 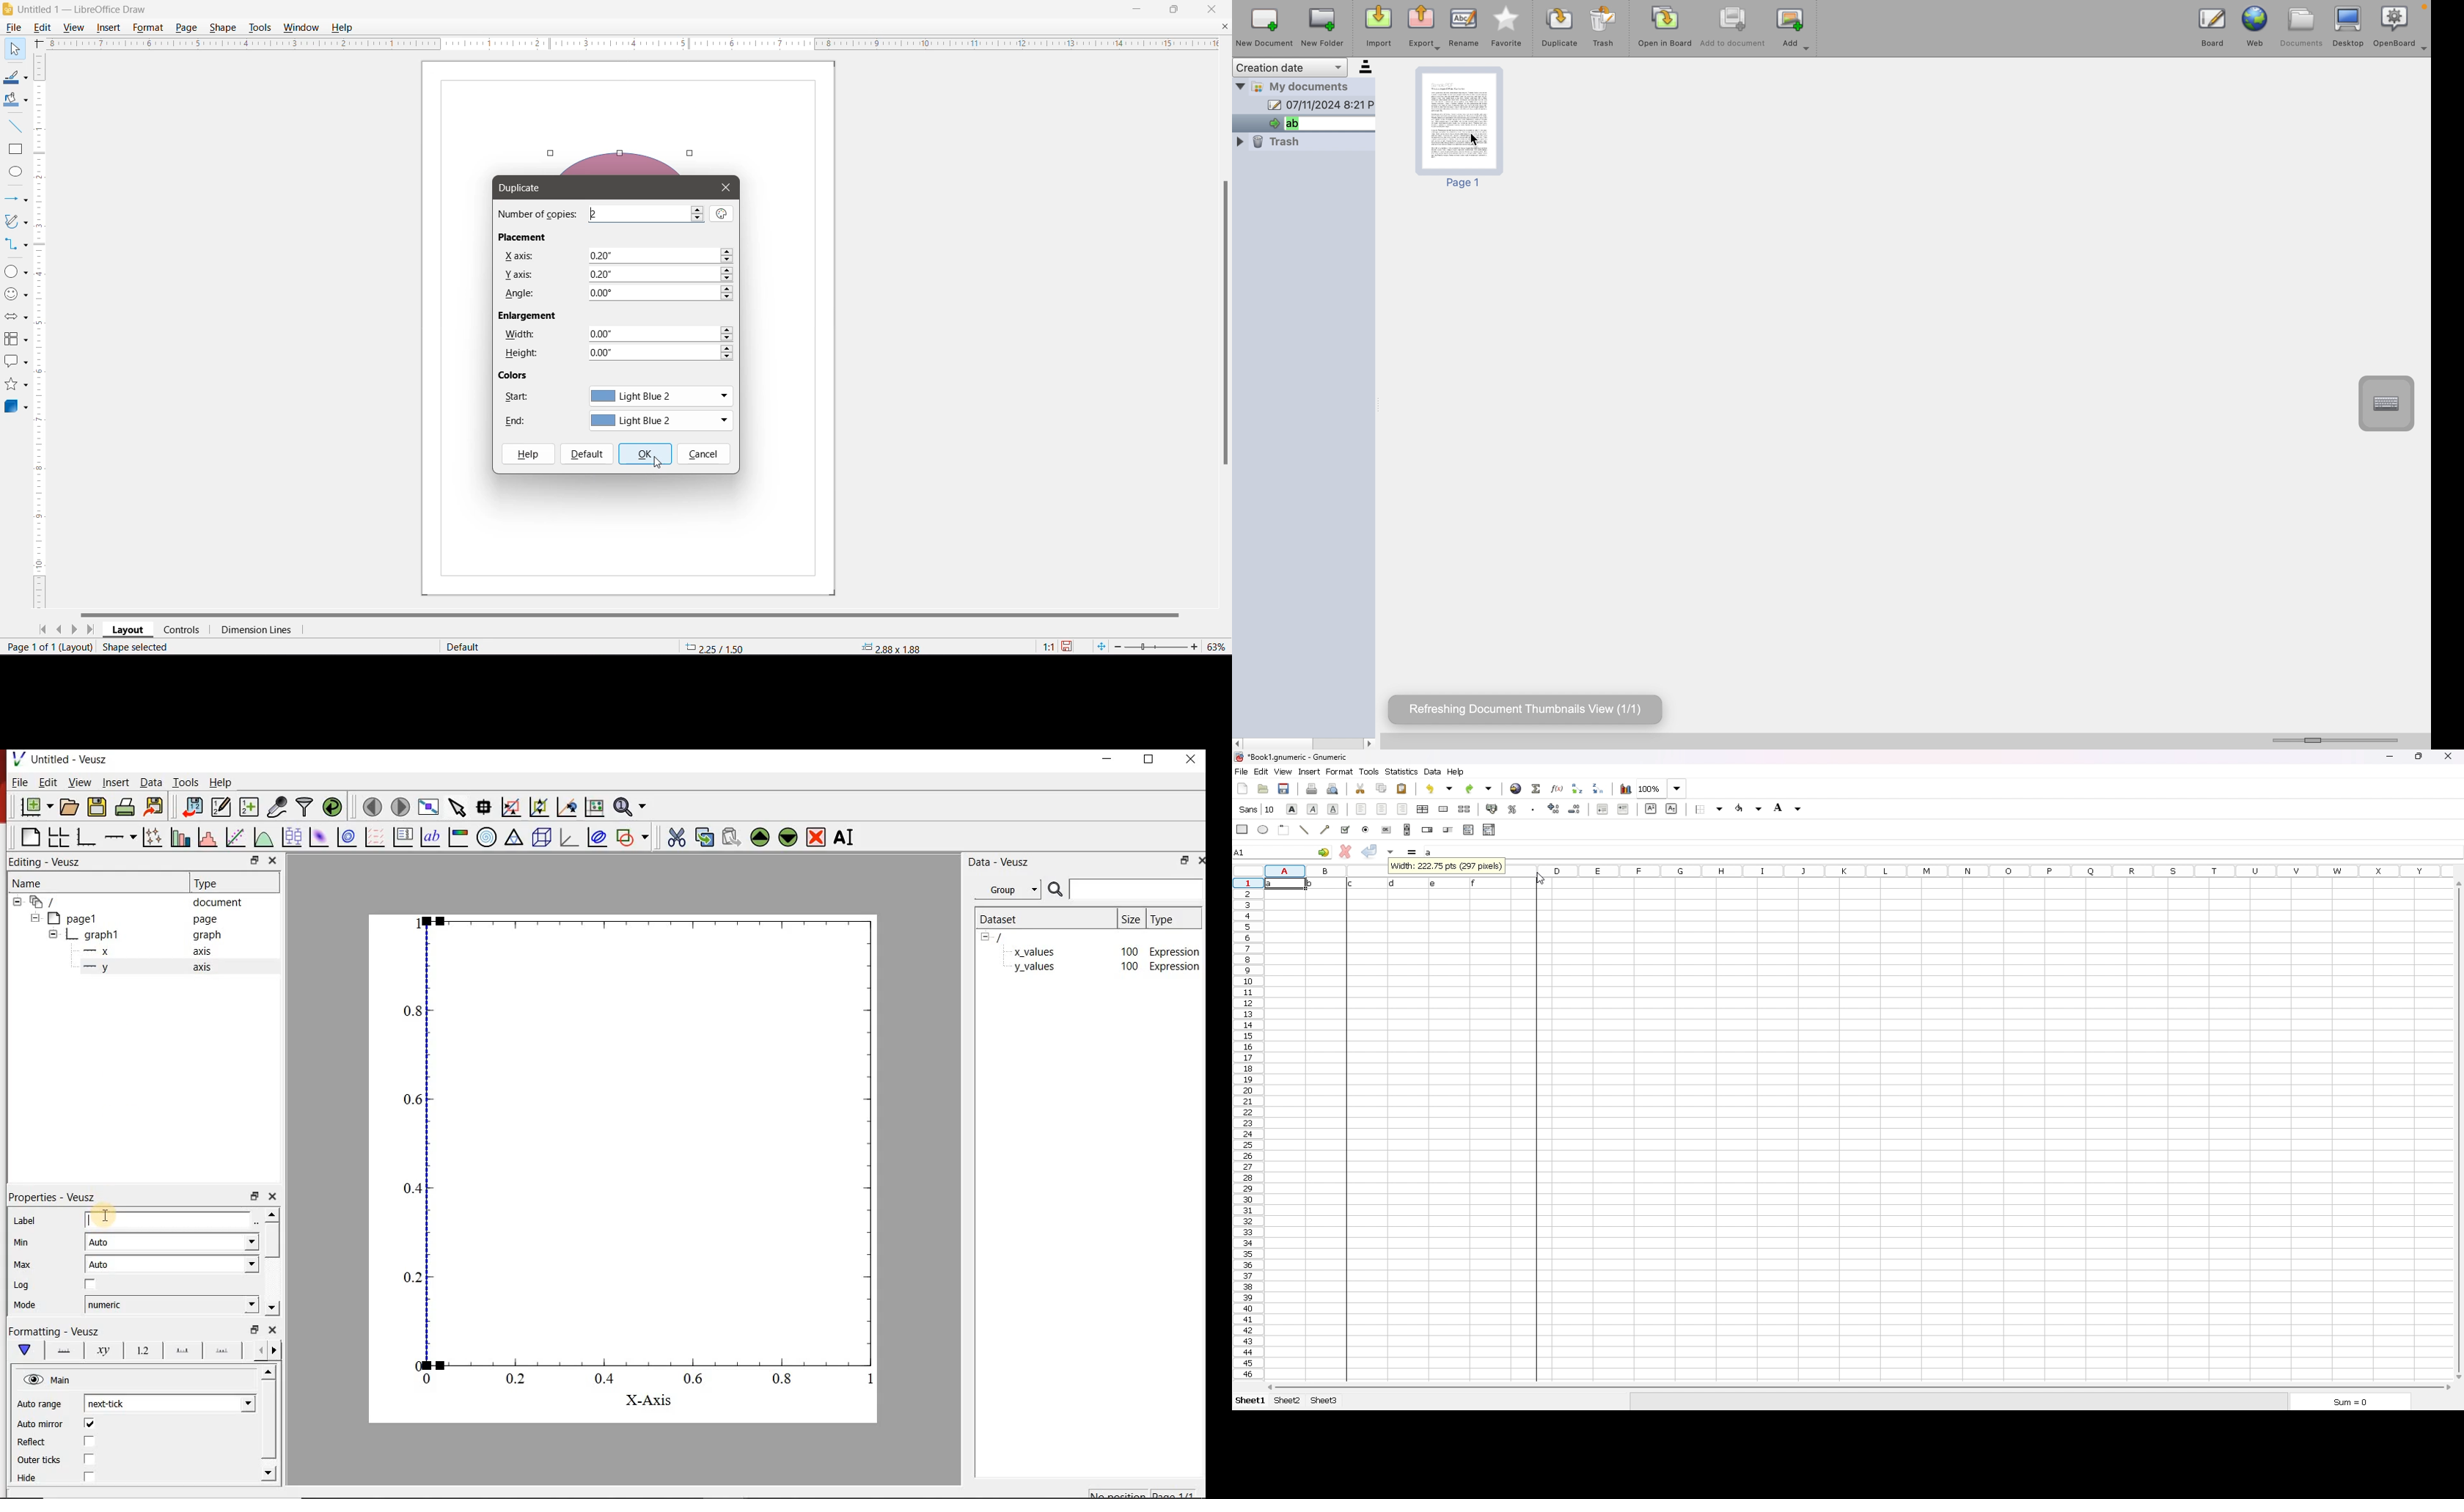 What do you see at coordinates (586, 454) in the screenshot?
I see `Default` at bounding box center [586, 454].